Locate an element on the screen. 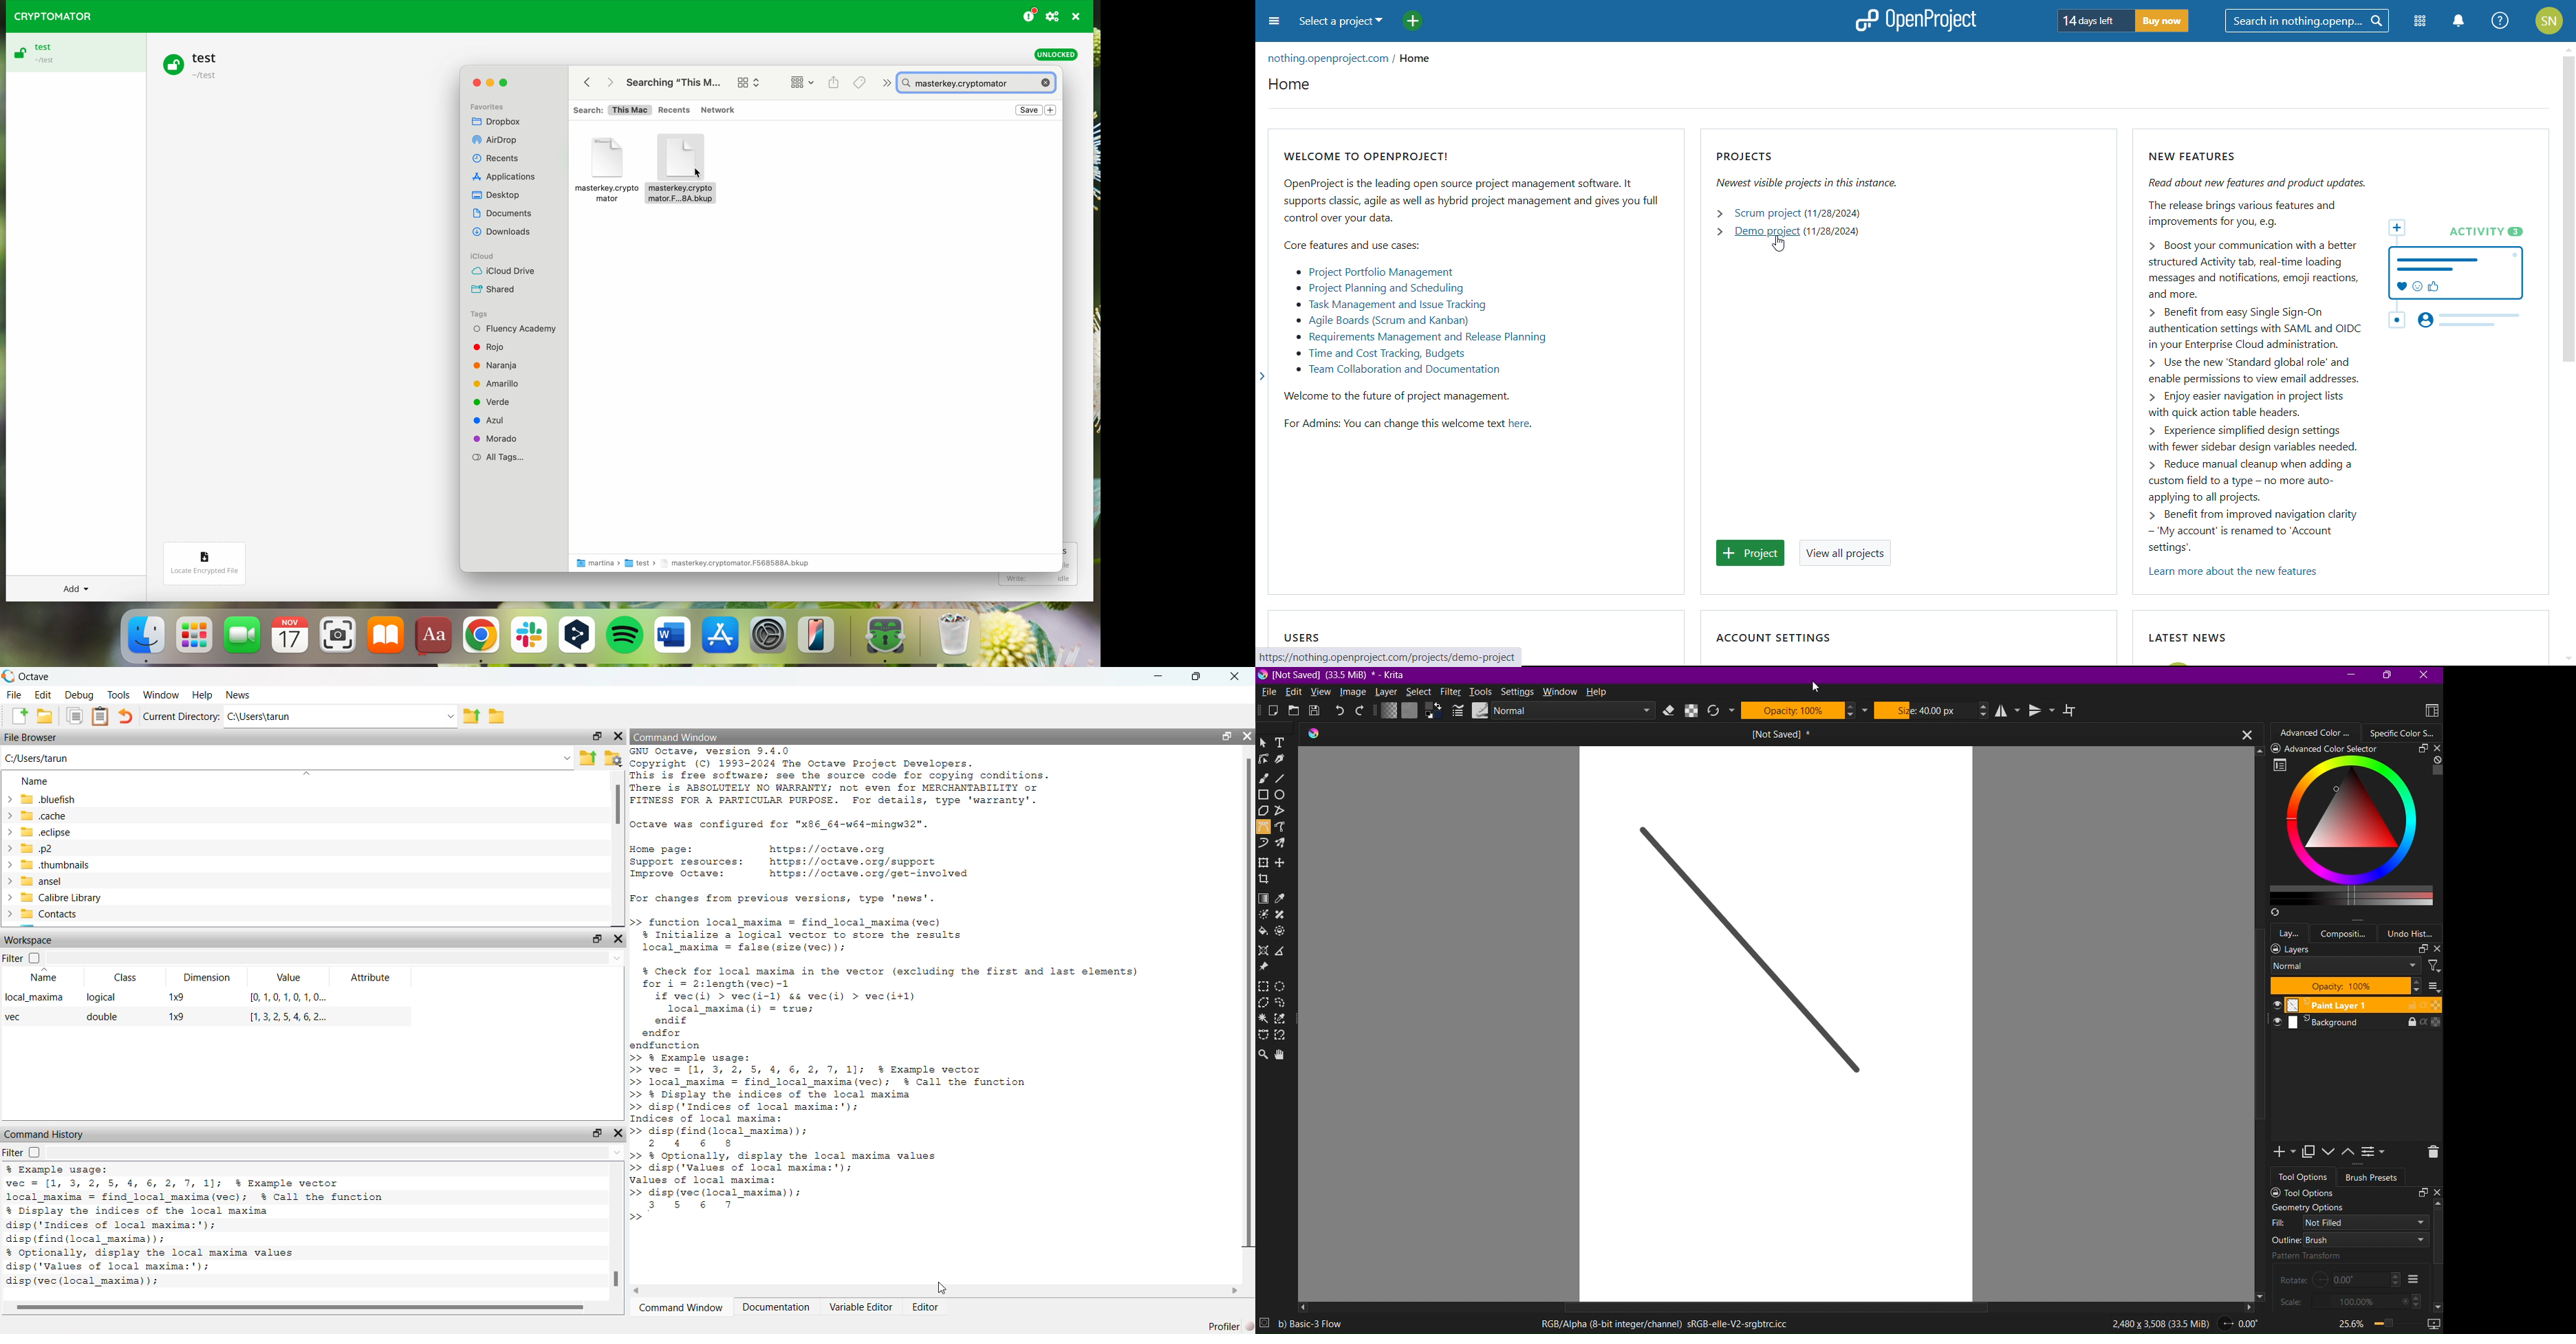 The height and width of the screenshot is (1344, 2576). change item grouping is located at coordinates (806, 84).